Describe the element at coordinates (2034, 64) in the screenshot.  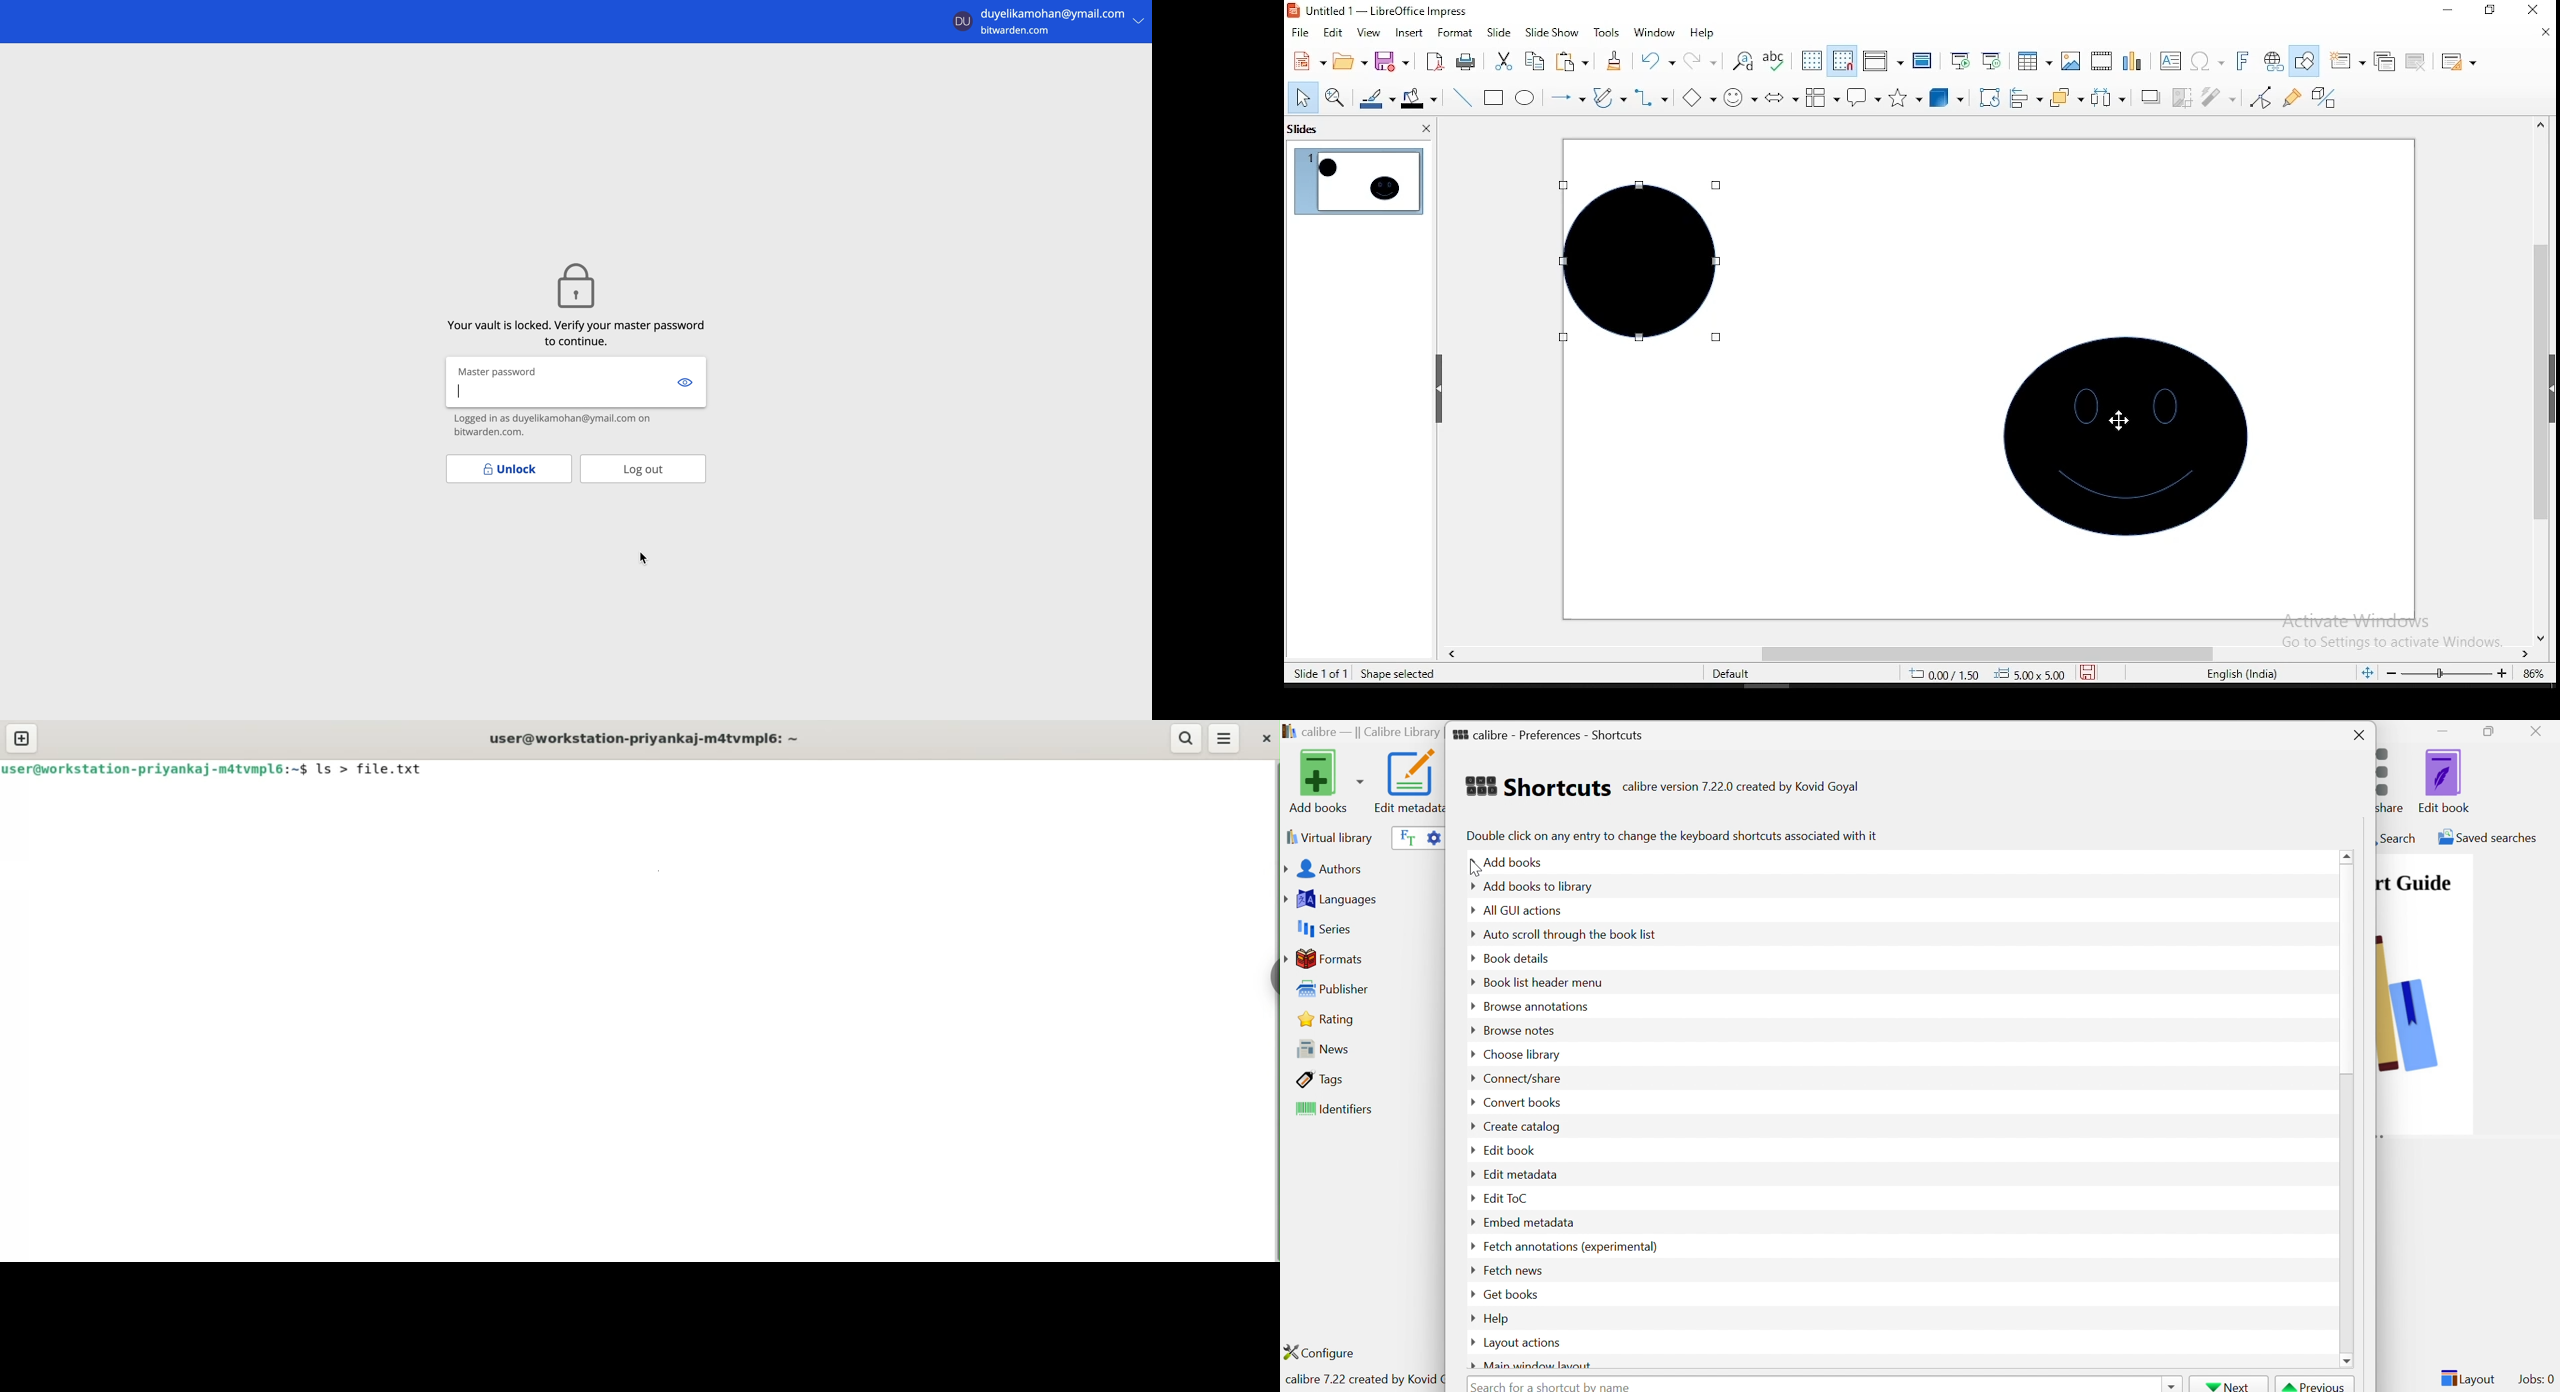
I see `tables` at that location.